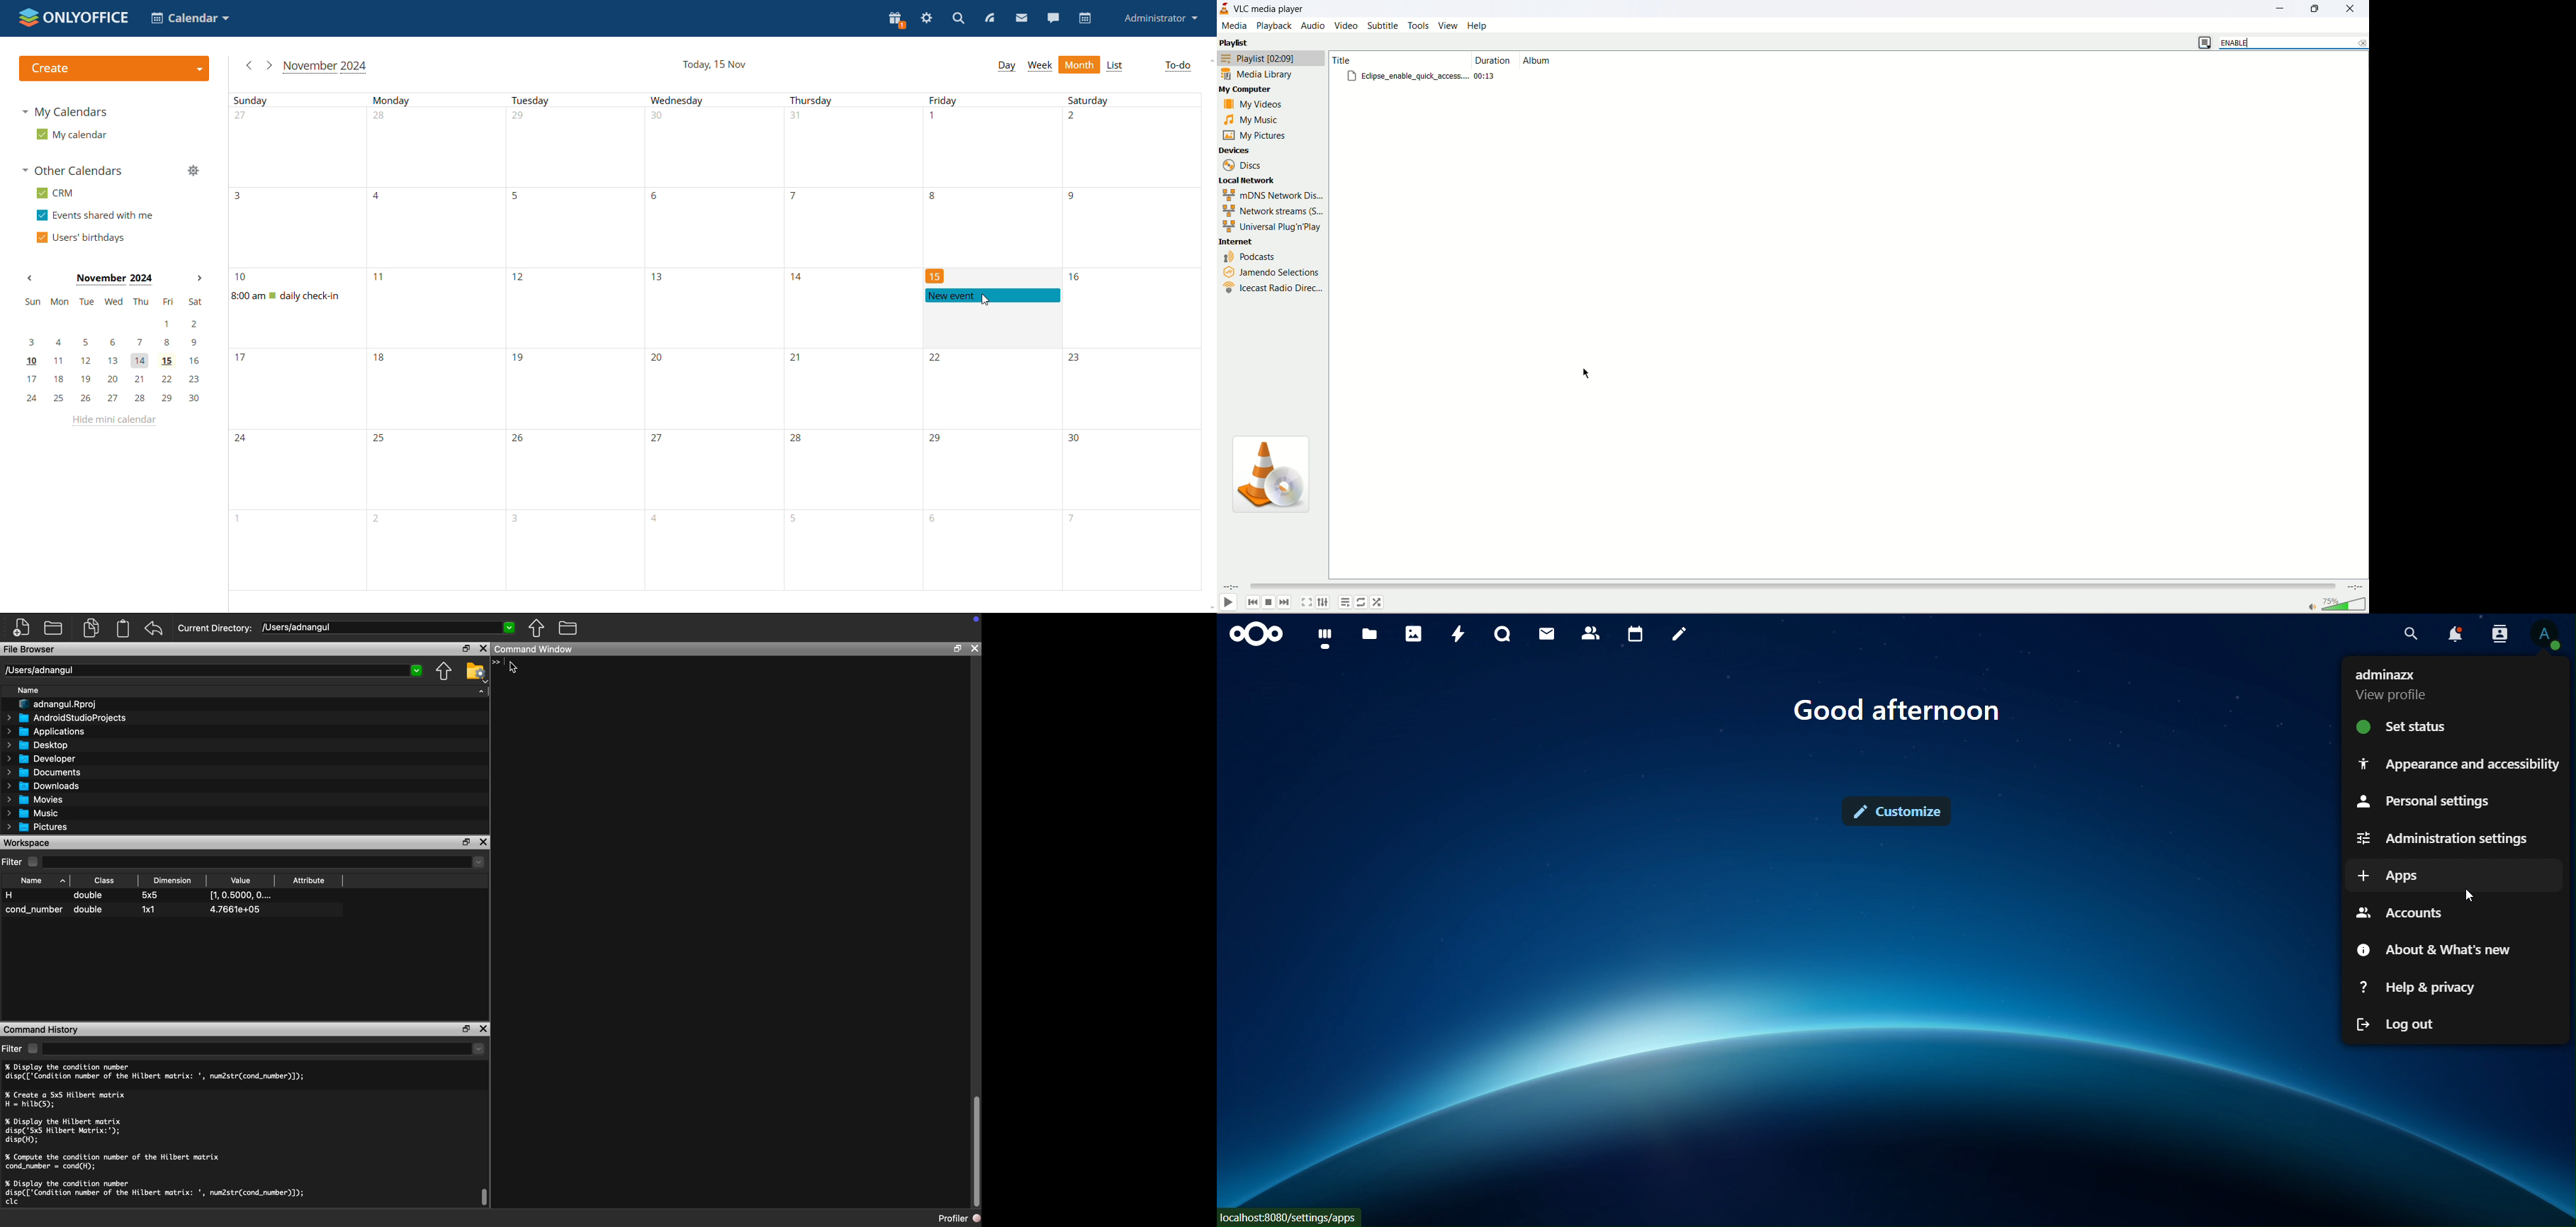 The height and width of the screenshot is (1232, 2576). Describe the element at coordinates (568, 628) in the screenshot. I see `Folder` at that location.